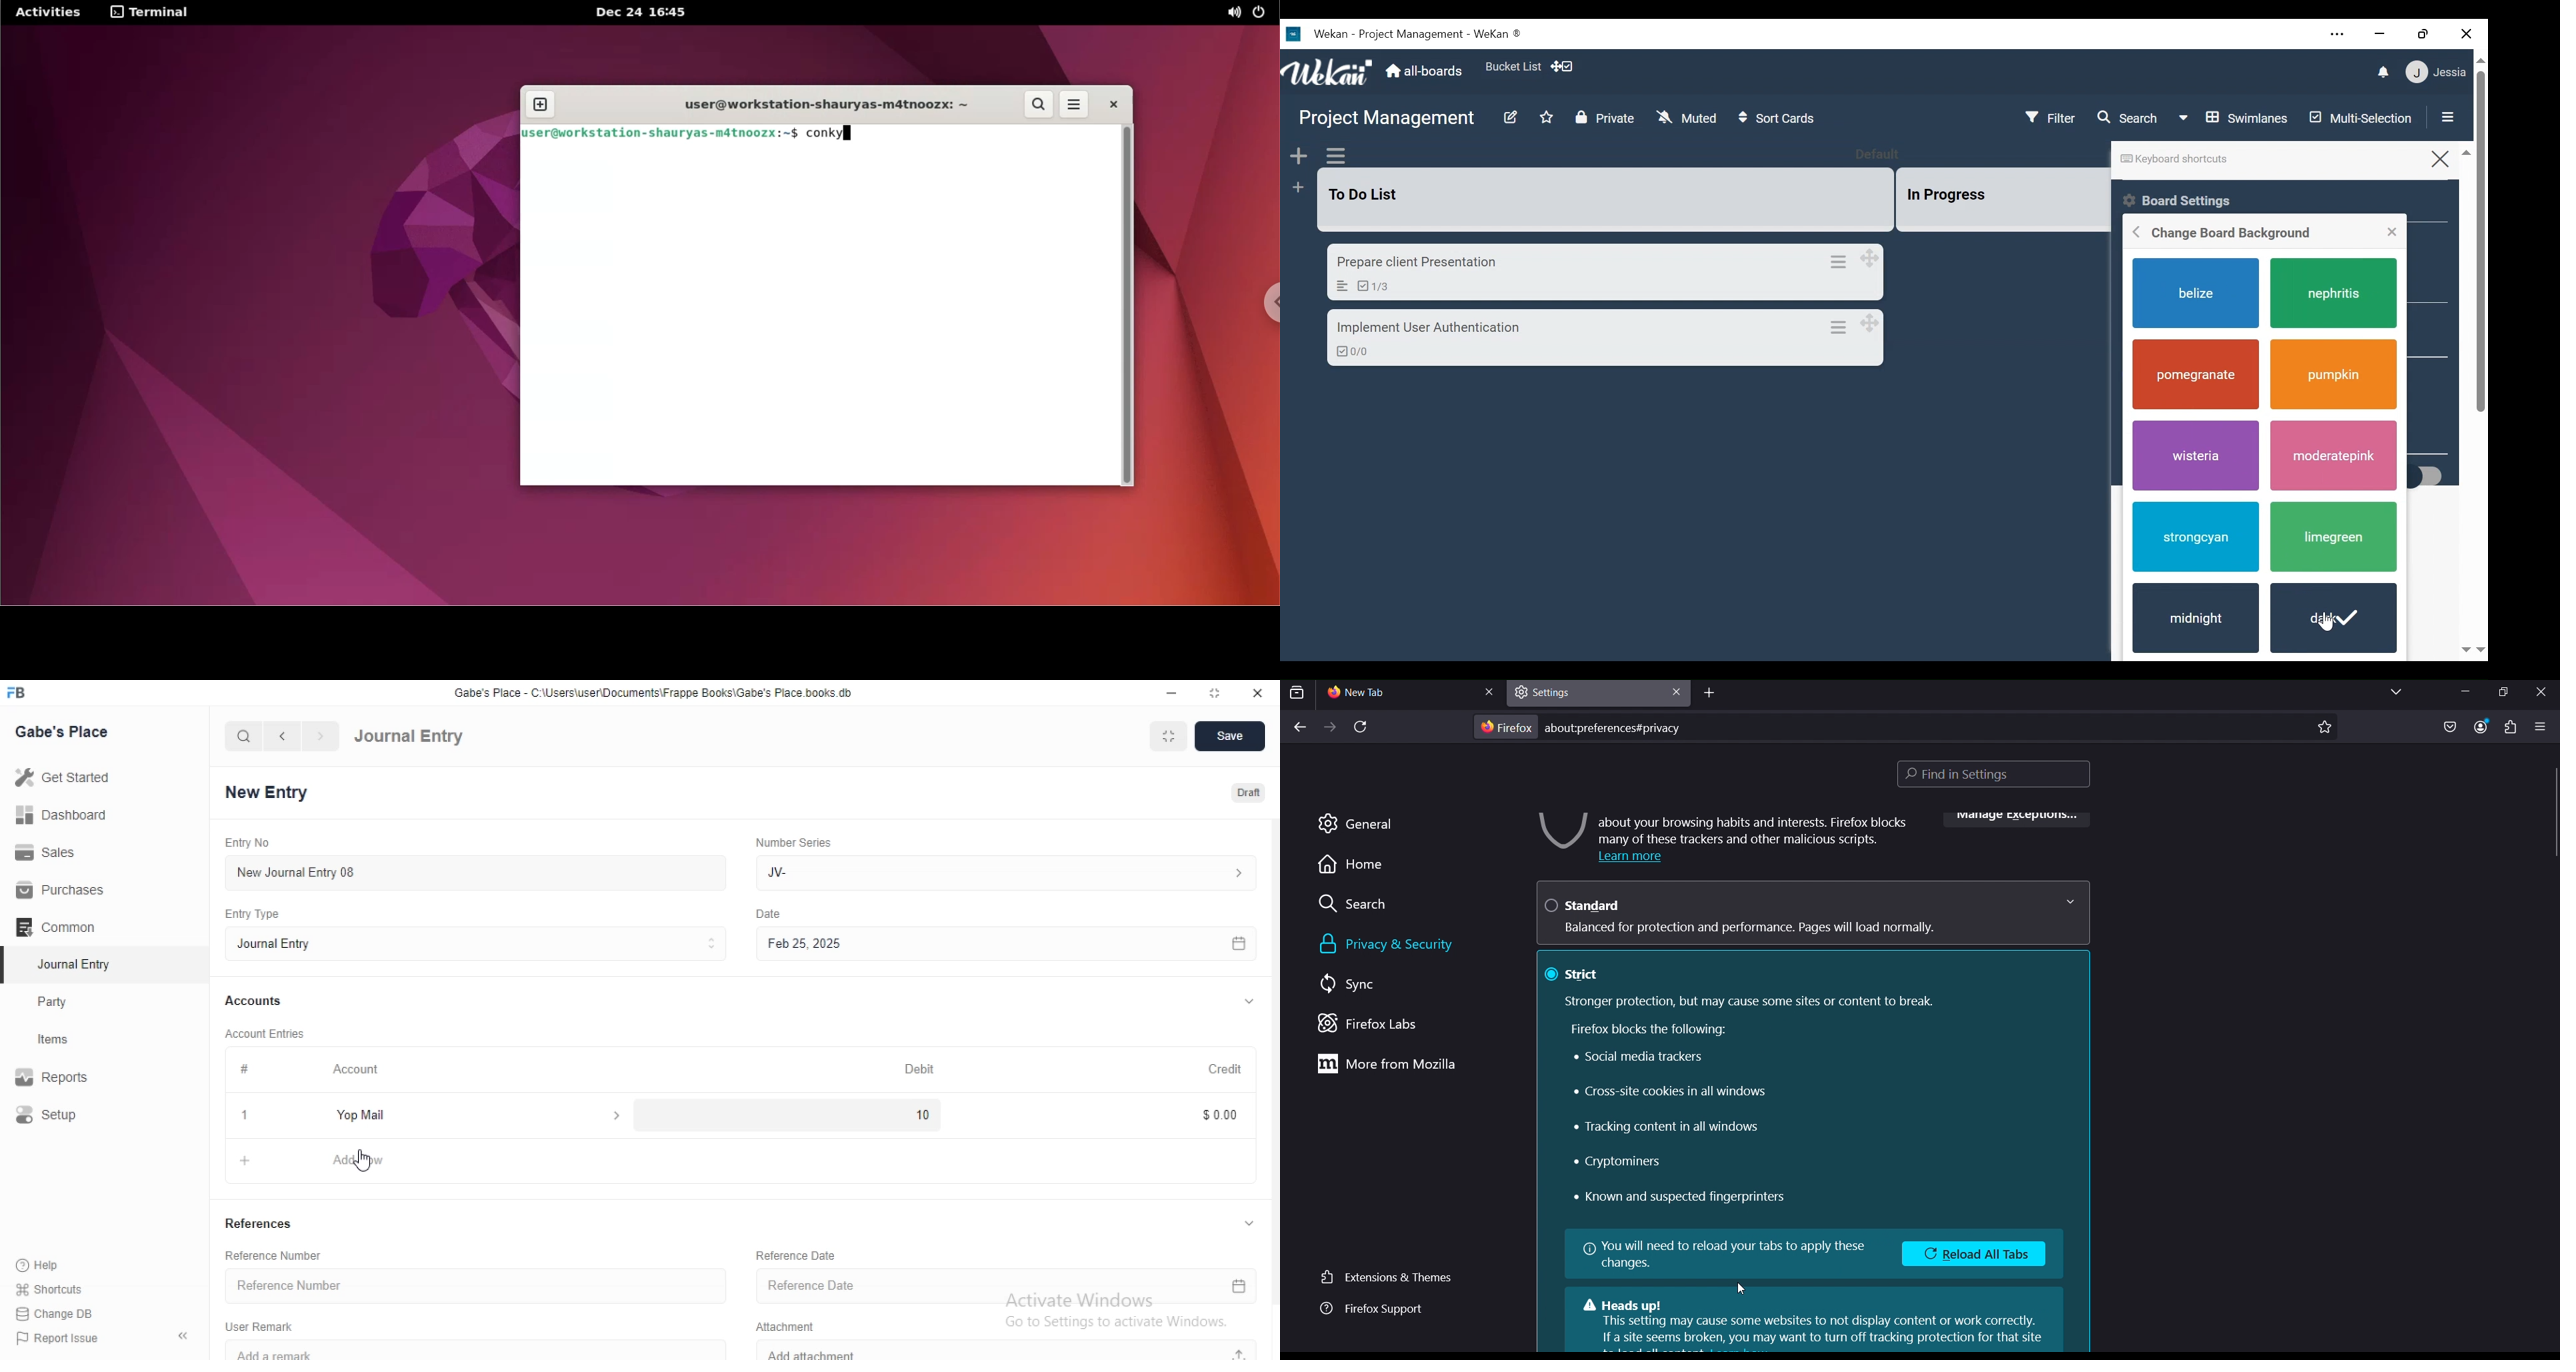  What do you see at coordinates (911, 1115) in the screenshot?
I see `10` at bounding box center [911, 1115].